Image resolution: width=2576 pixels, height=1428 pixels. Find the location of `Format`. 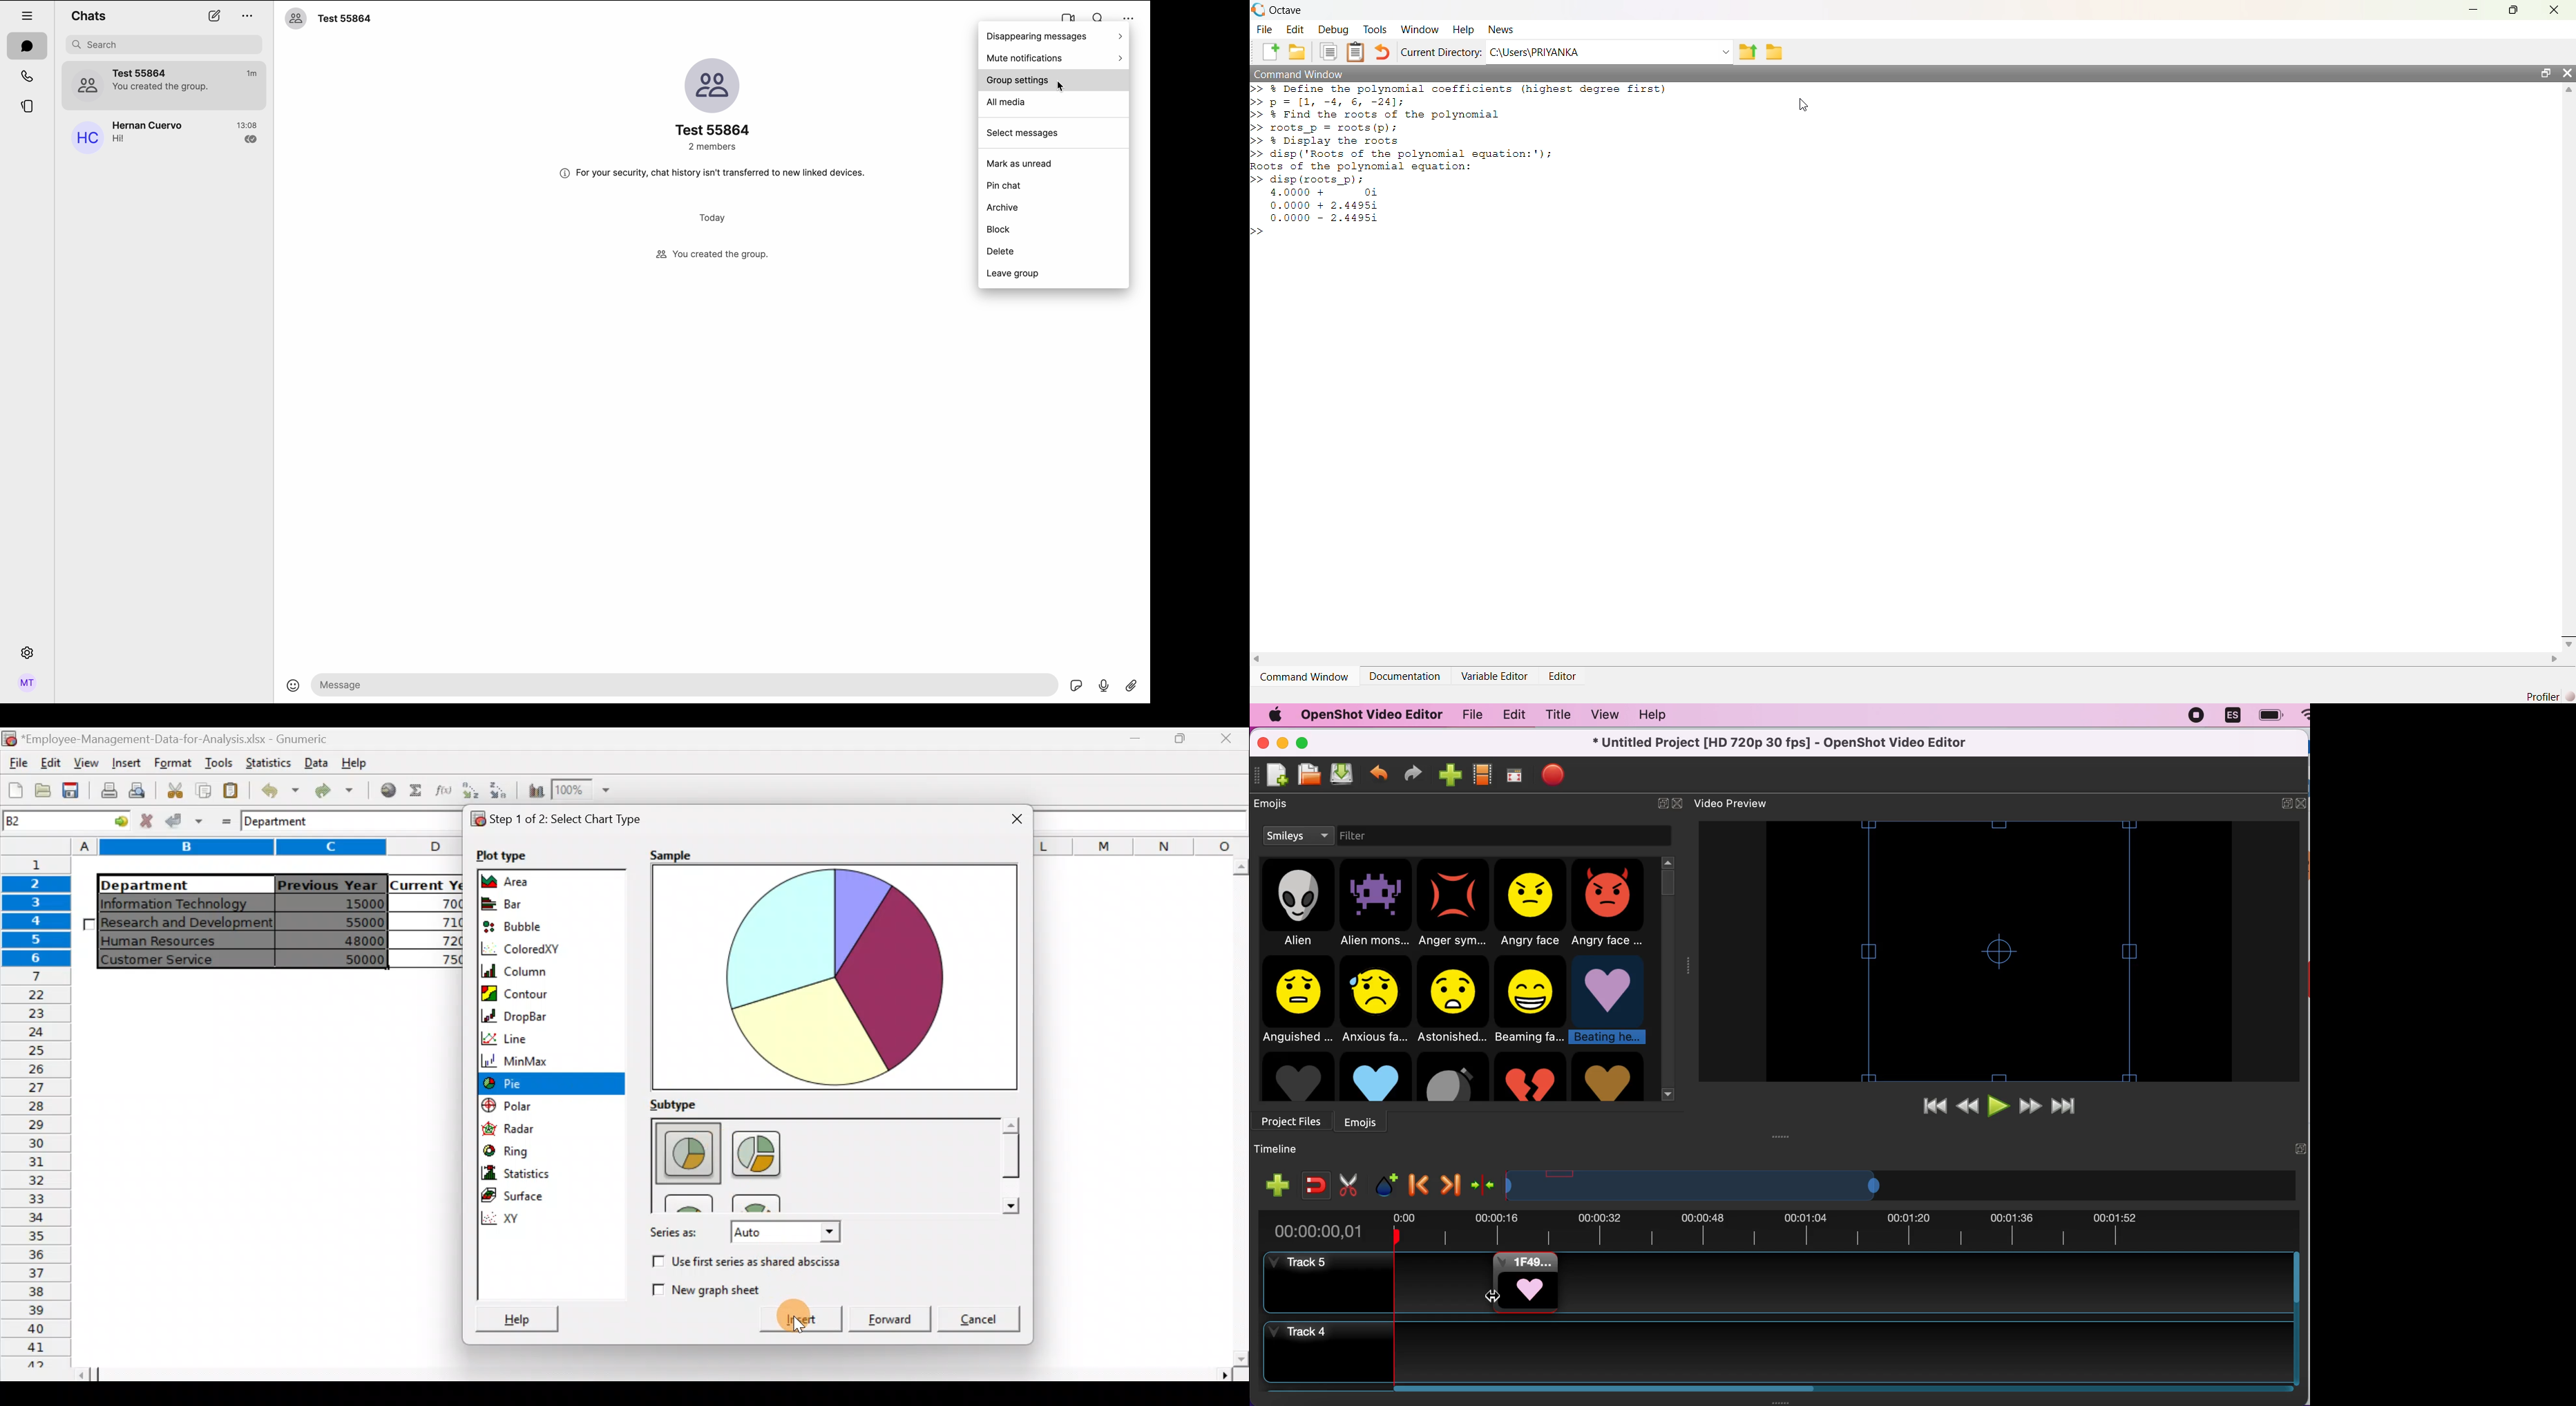

Format is located at coordinates (171, 763).